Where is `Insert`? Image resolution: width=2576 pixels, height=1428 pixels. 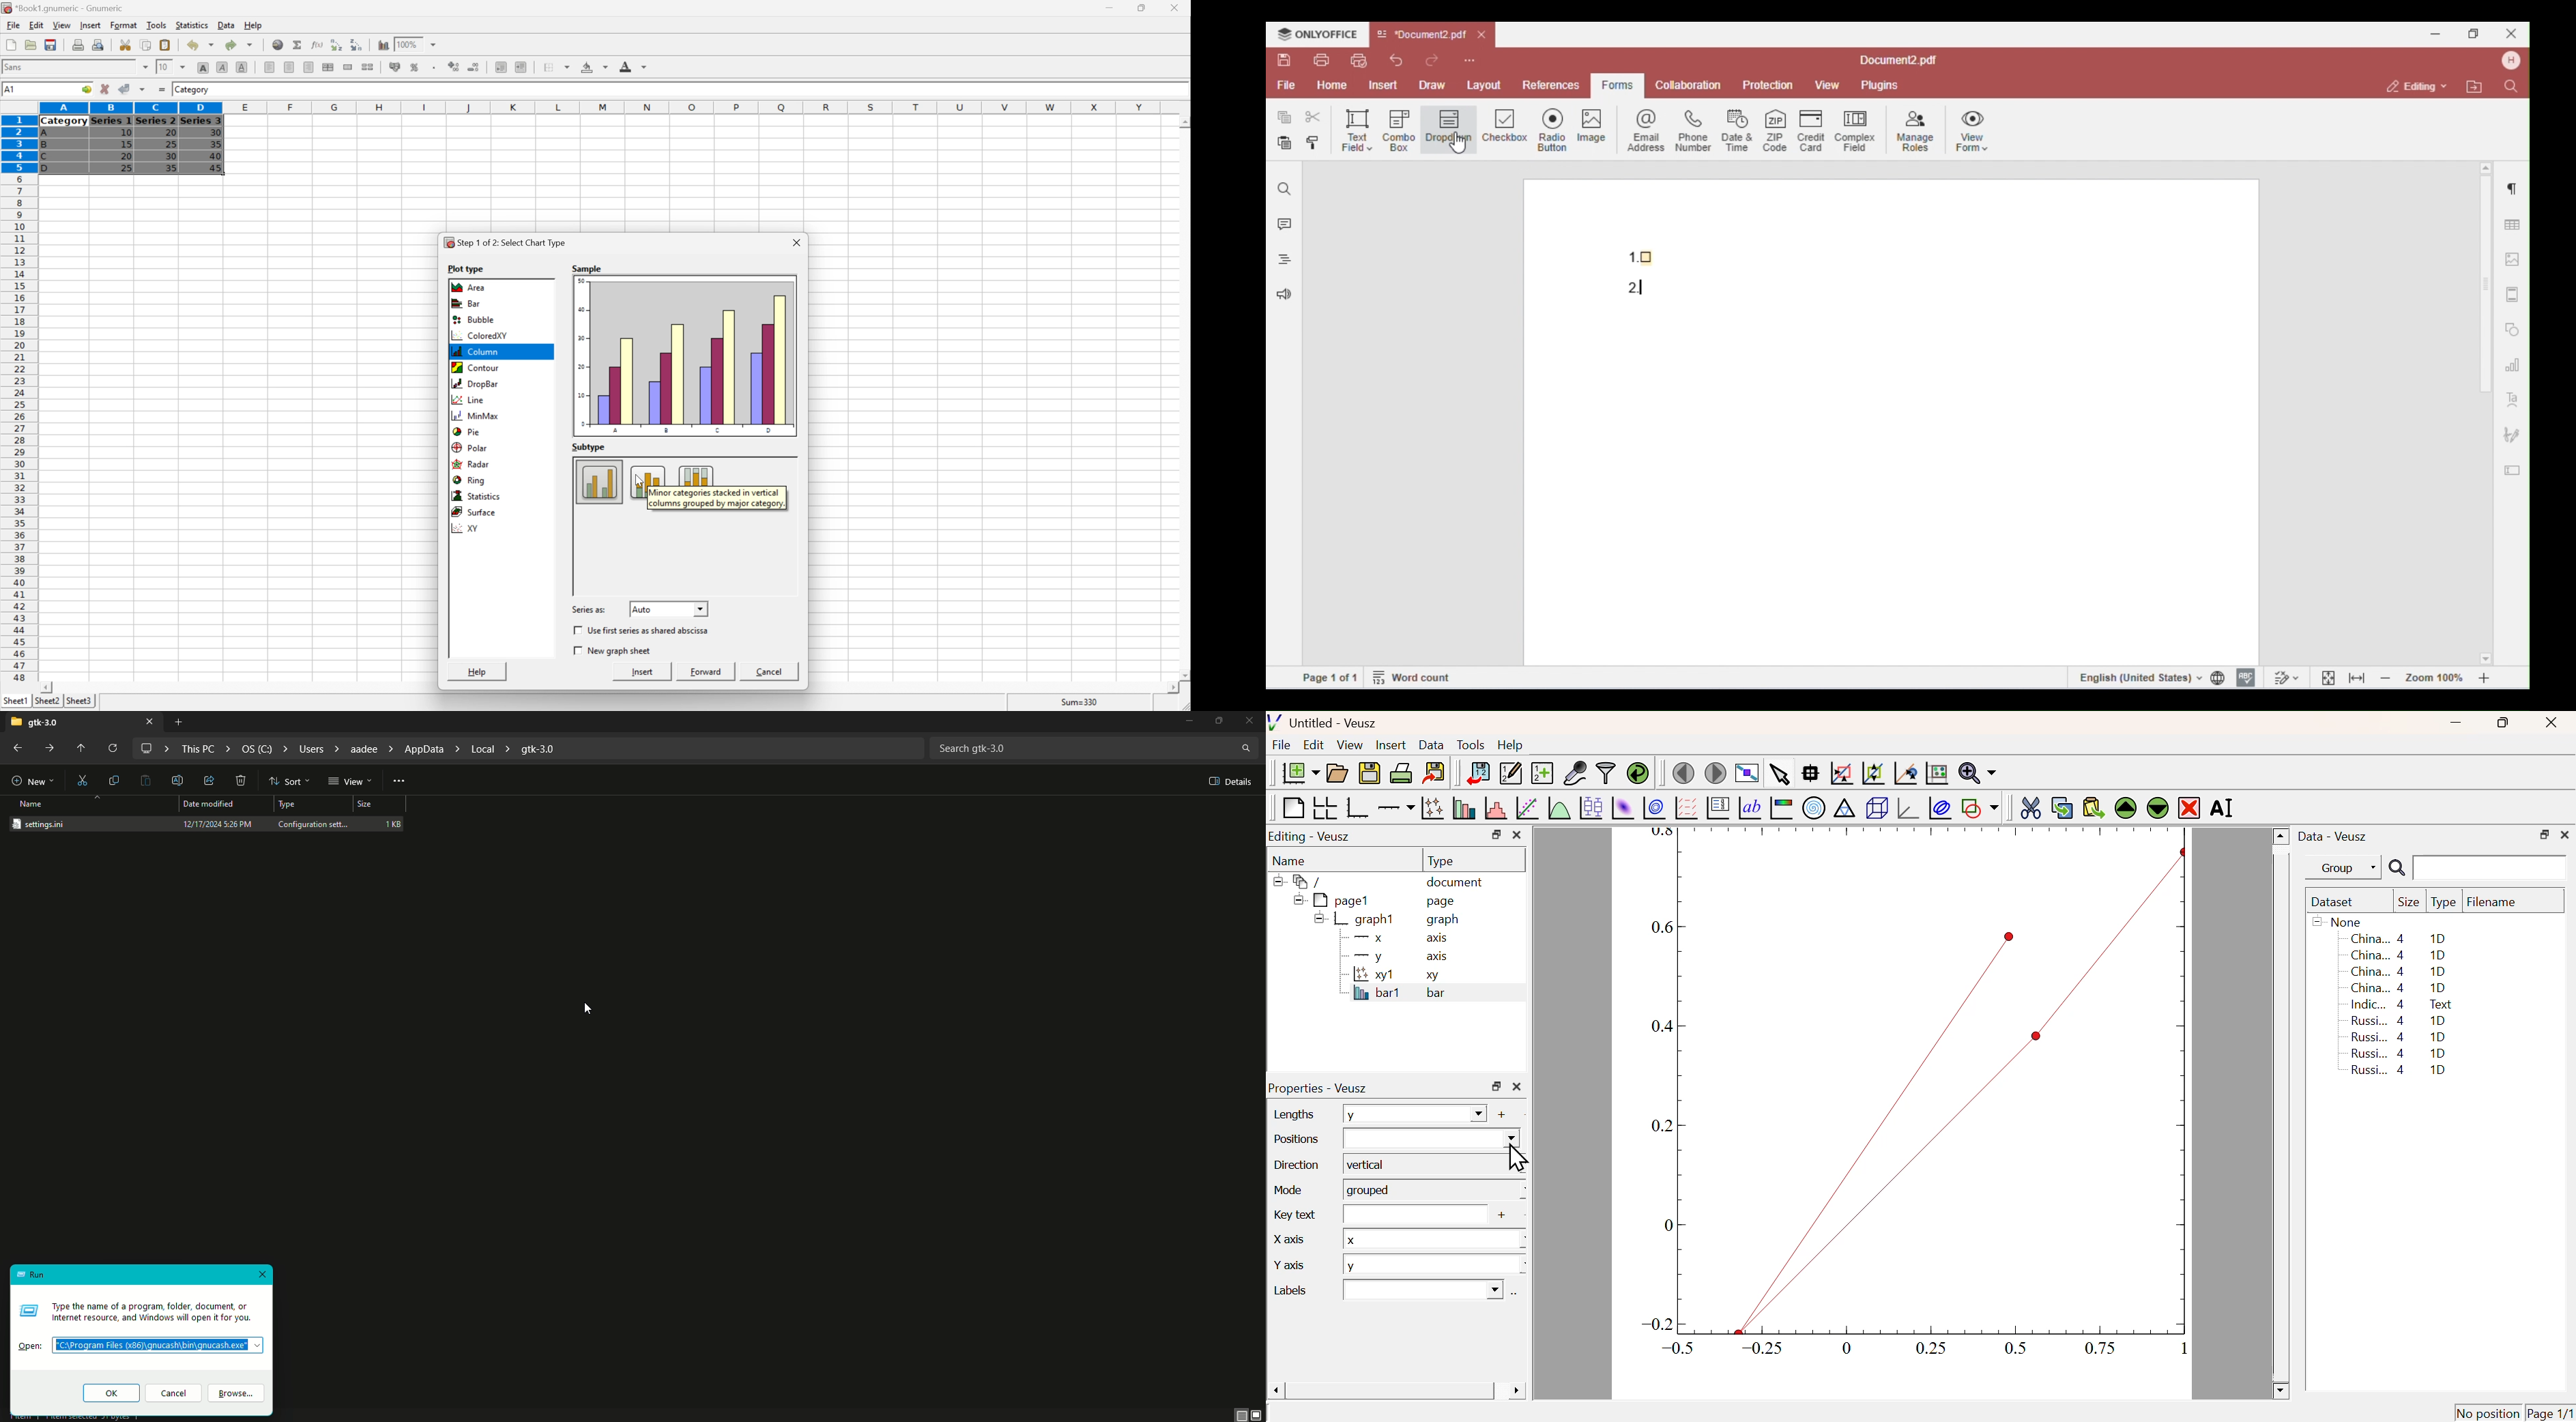 Insert is located at coordinates (91, 26).